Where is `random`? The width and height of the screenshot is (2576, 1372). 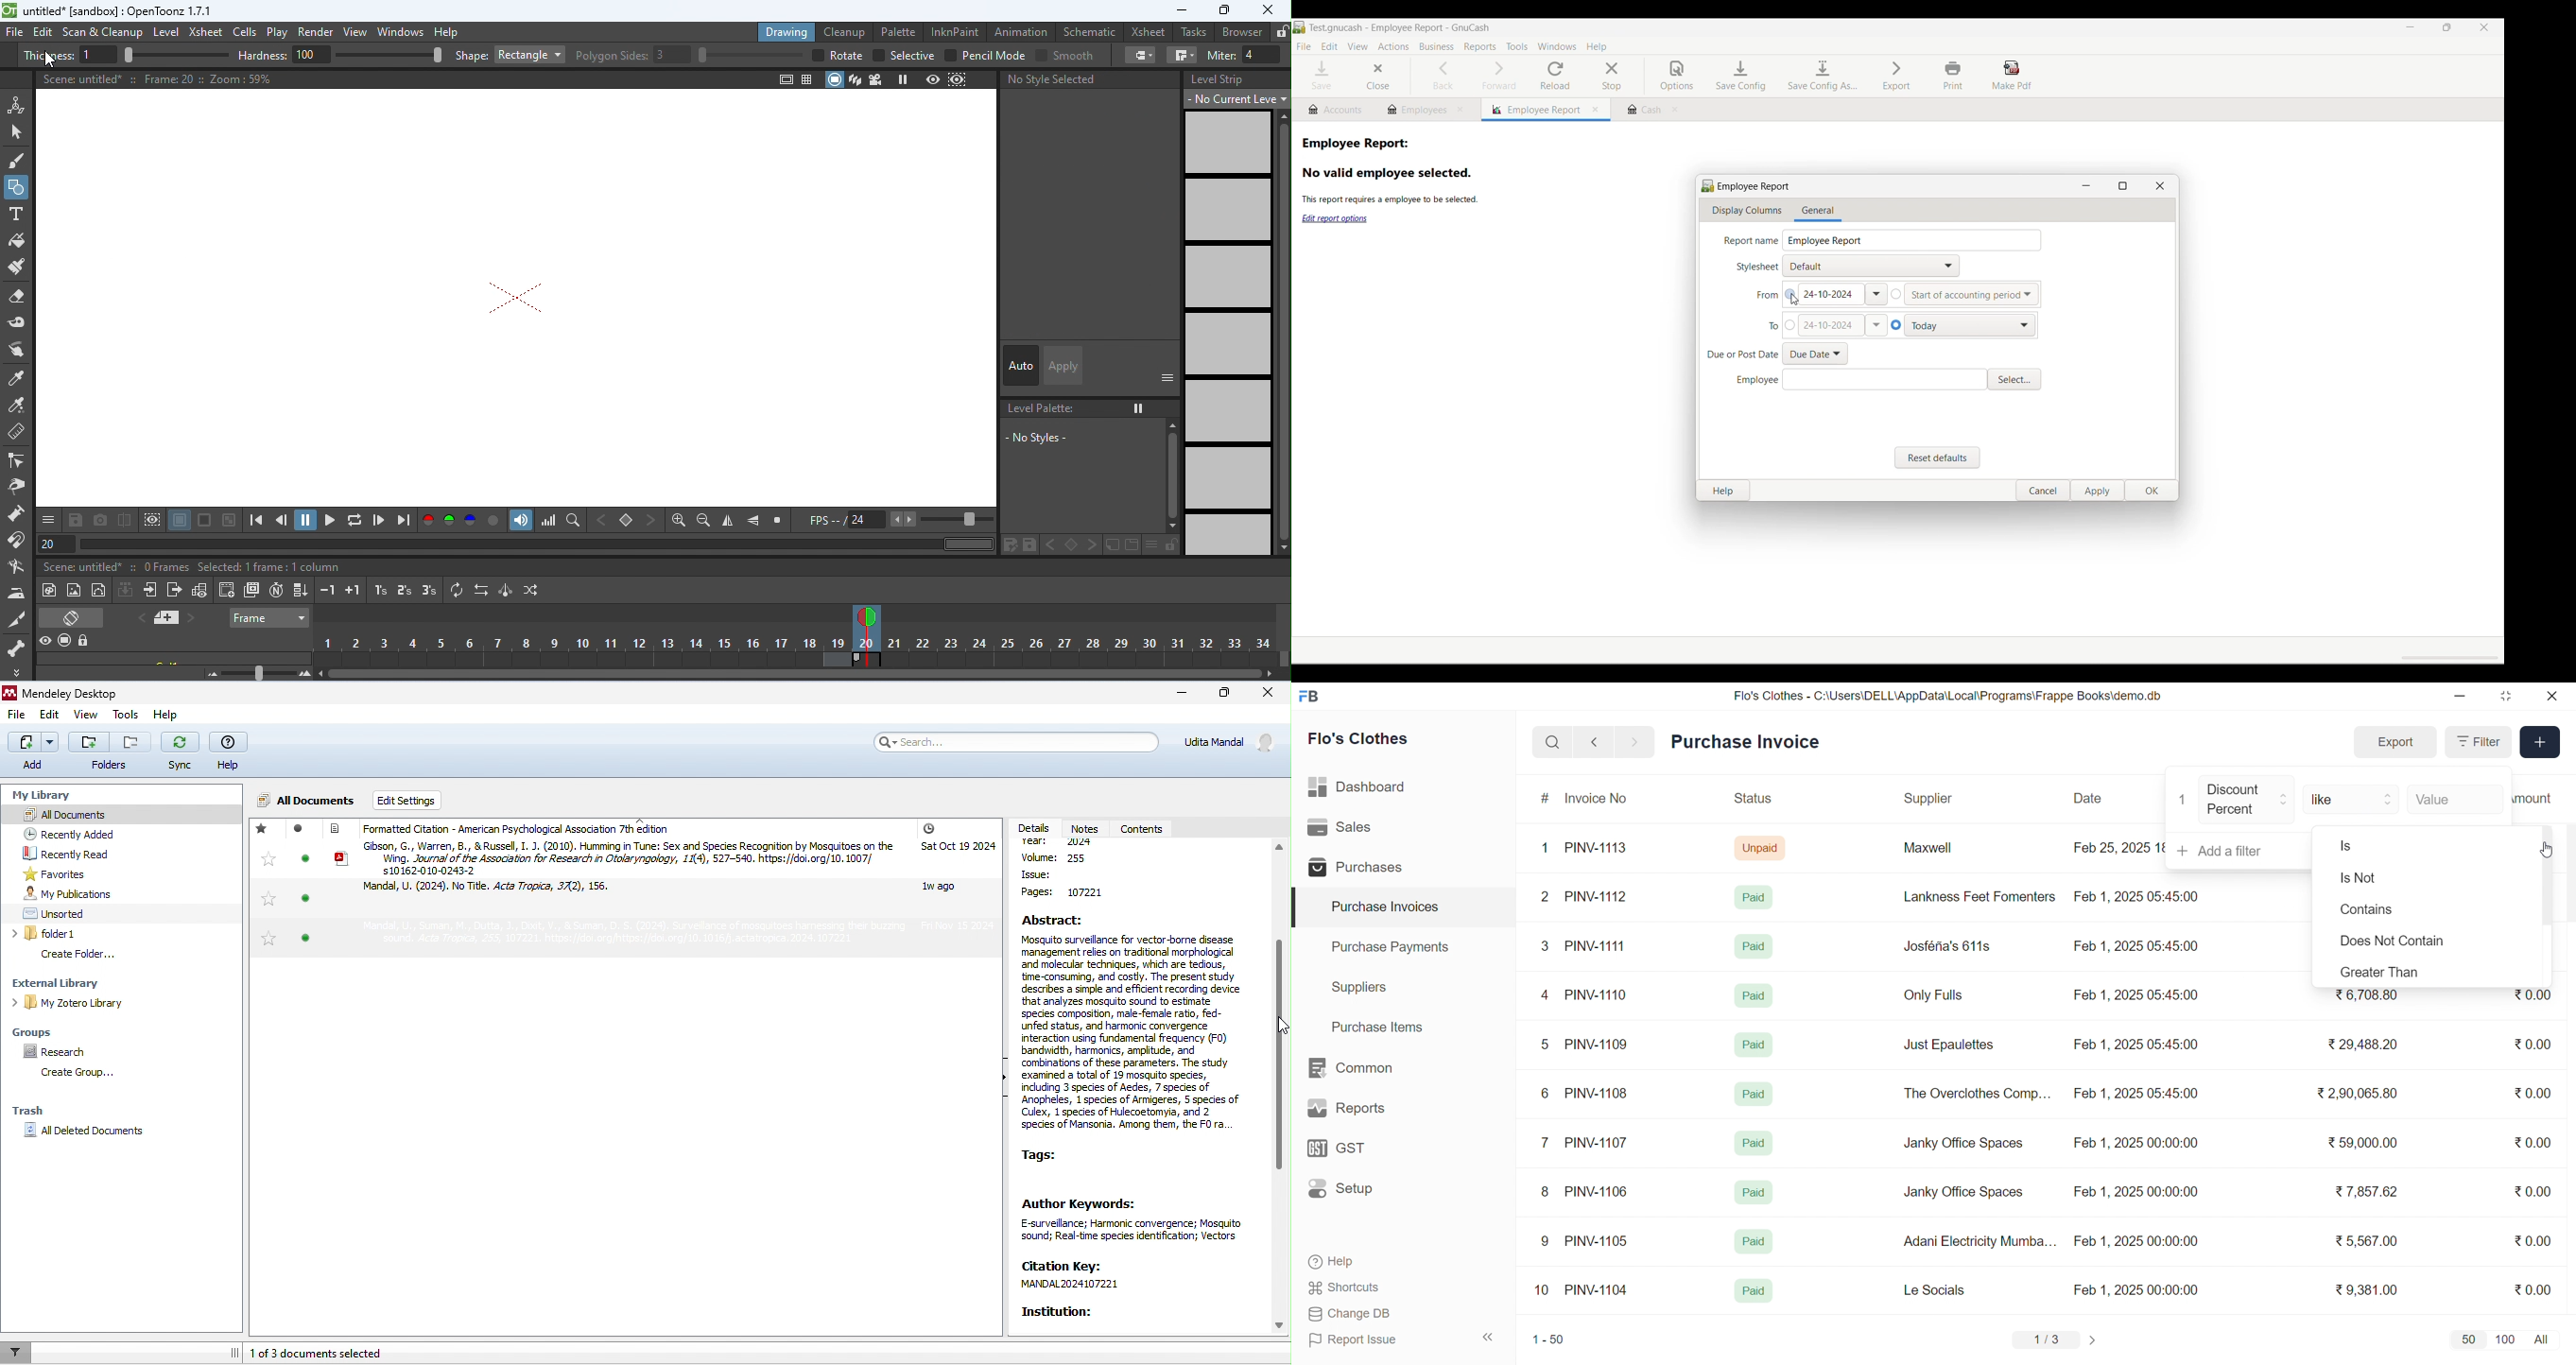 random is located at coordinates (527, 591).